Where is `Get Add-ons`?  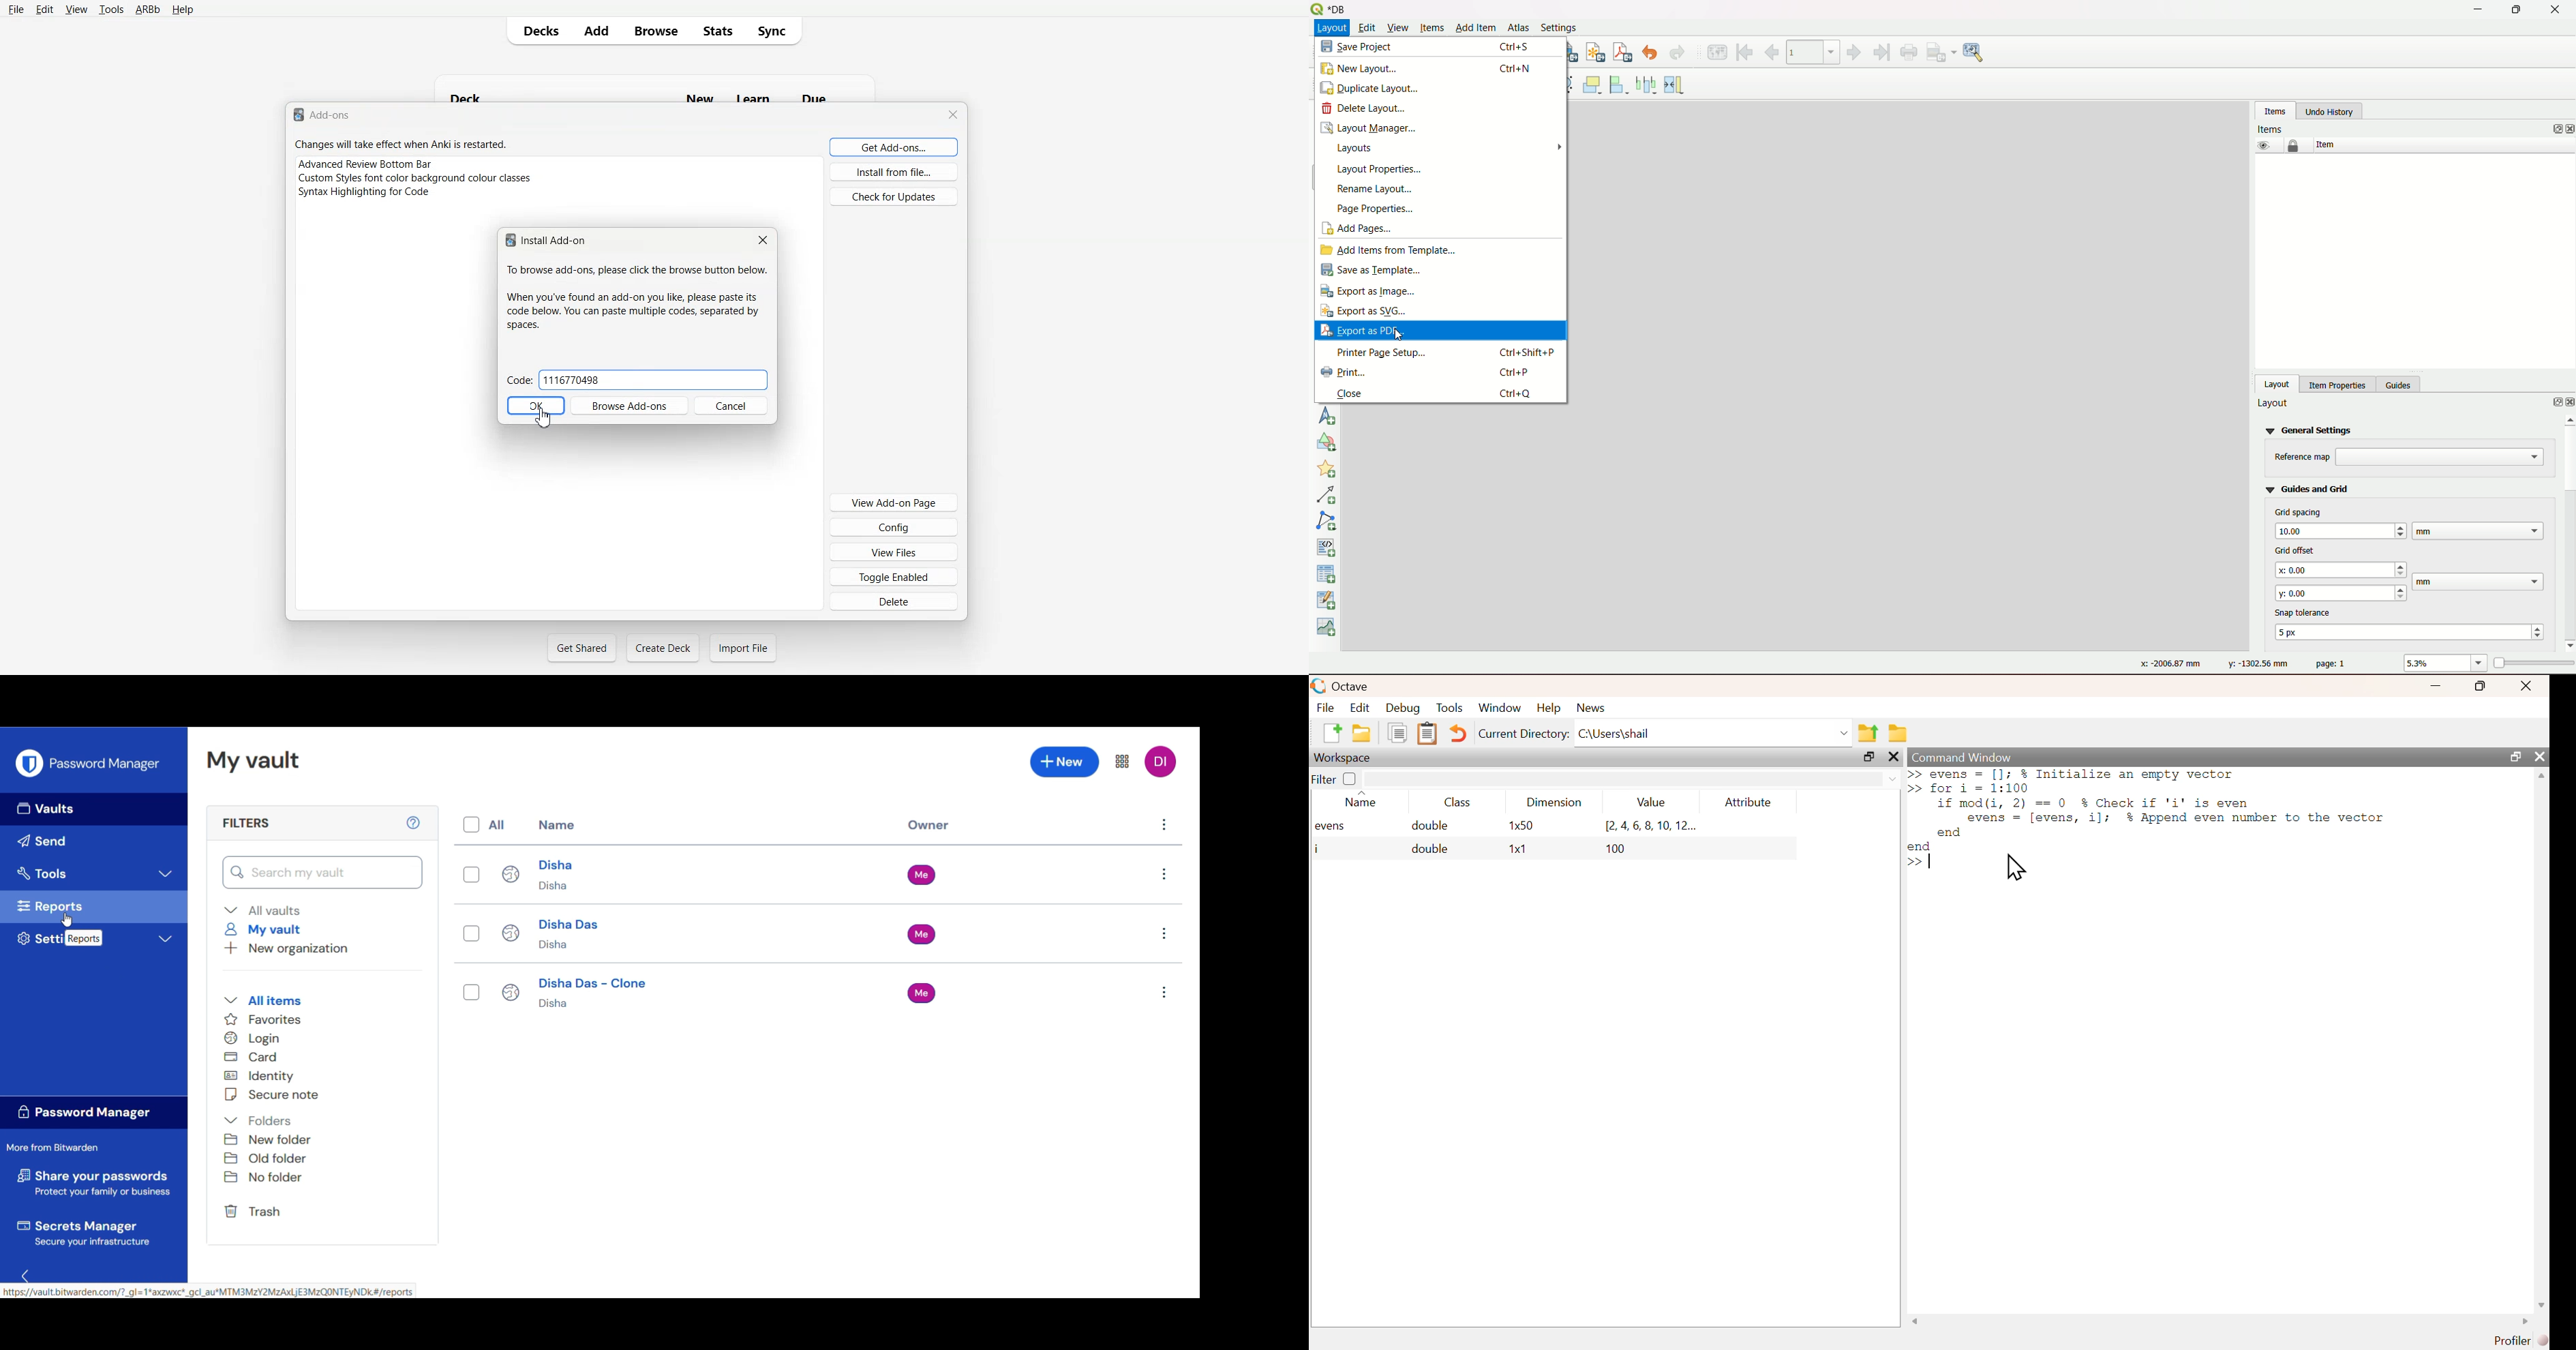 Get Add-ons is located at coordinates (894, 147).